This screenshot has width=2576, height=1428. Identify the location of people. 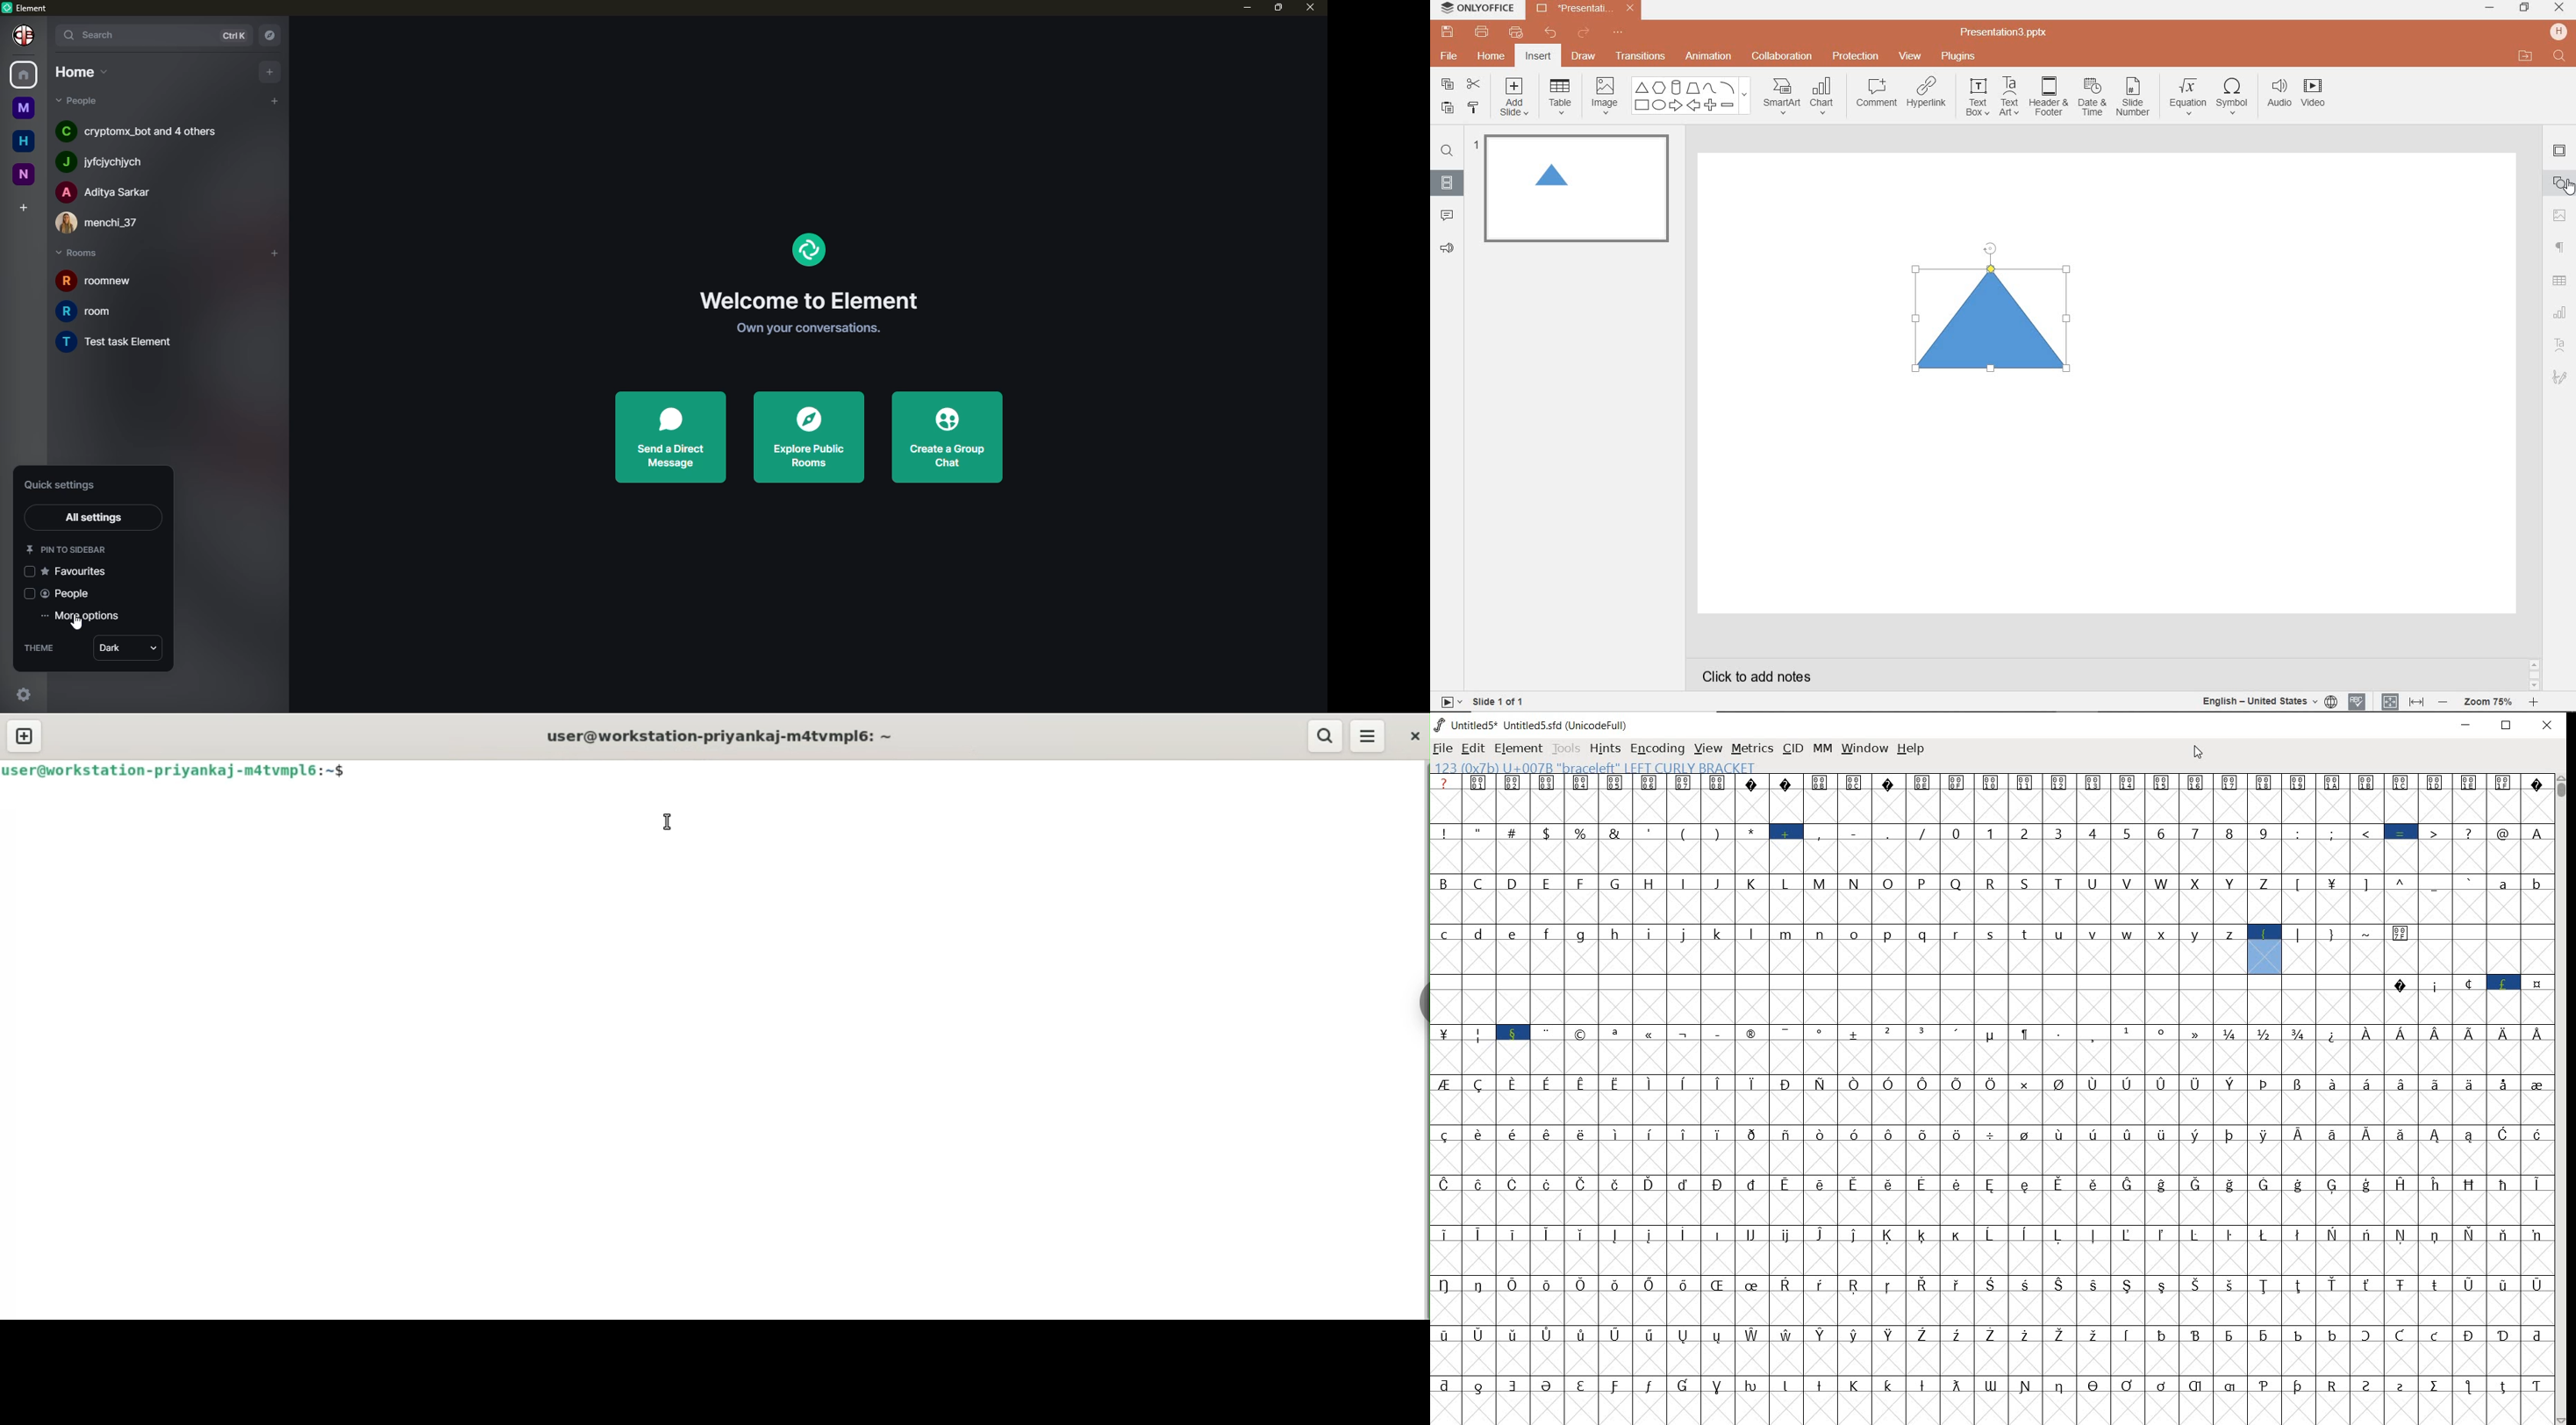
(106, 192).